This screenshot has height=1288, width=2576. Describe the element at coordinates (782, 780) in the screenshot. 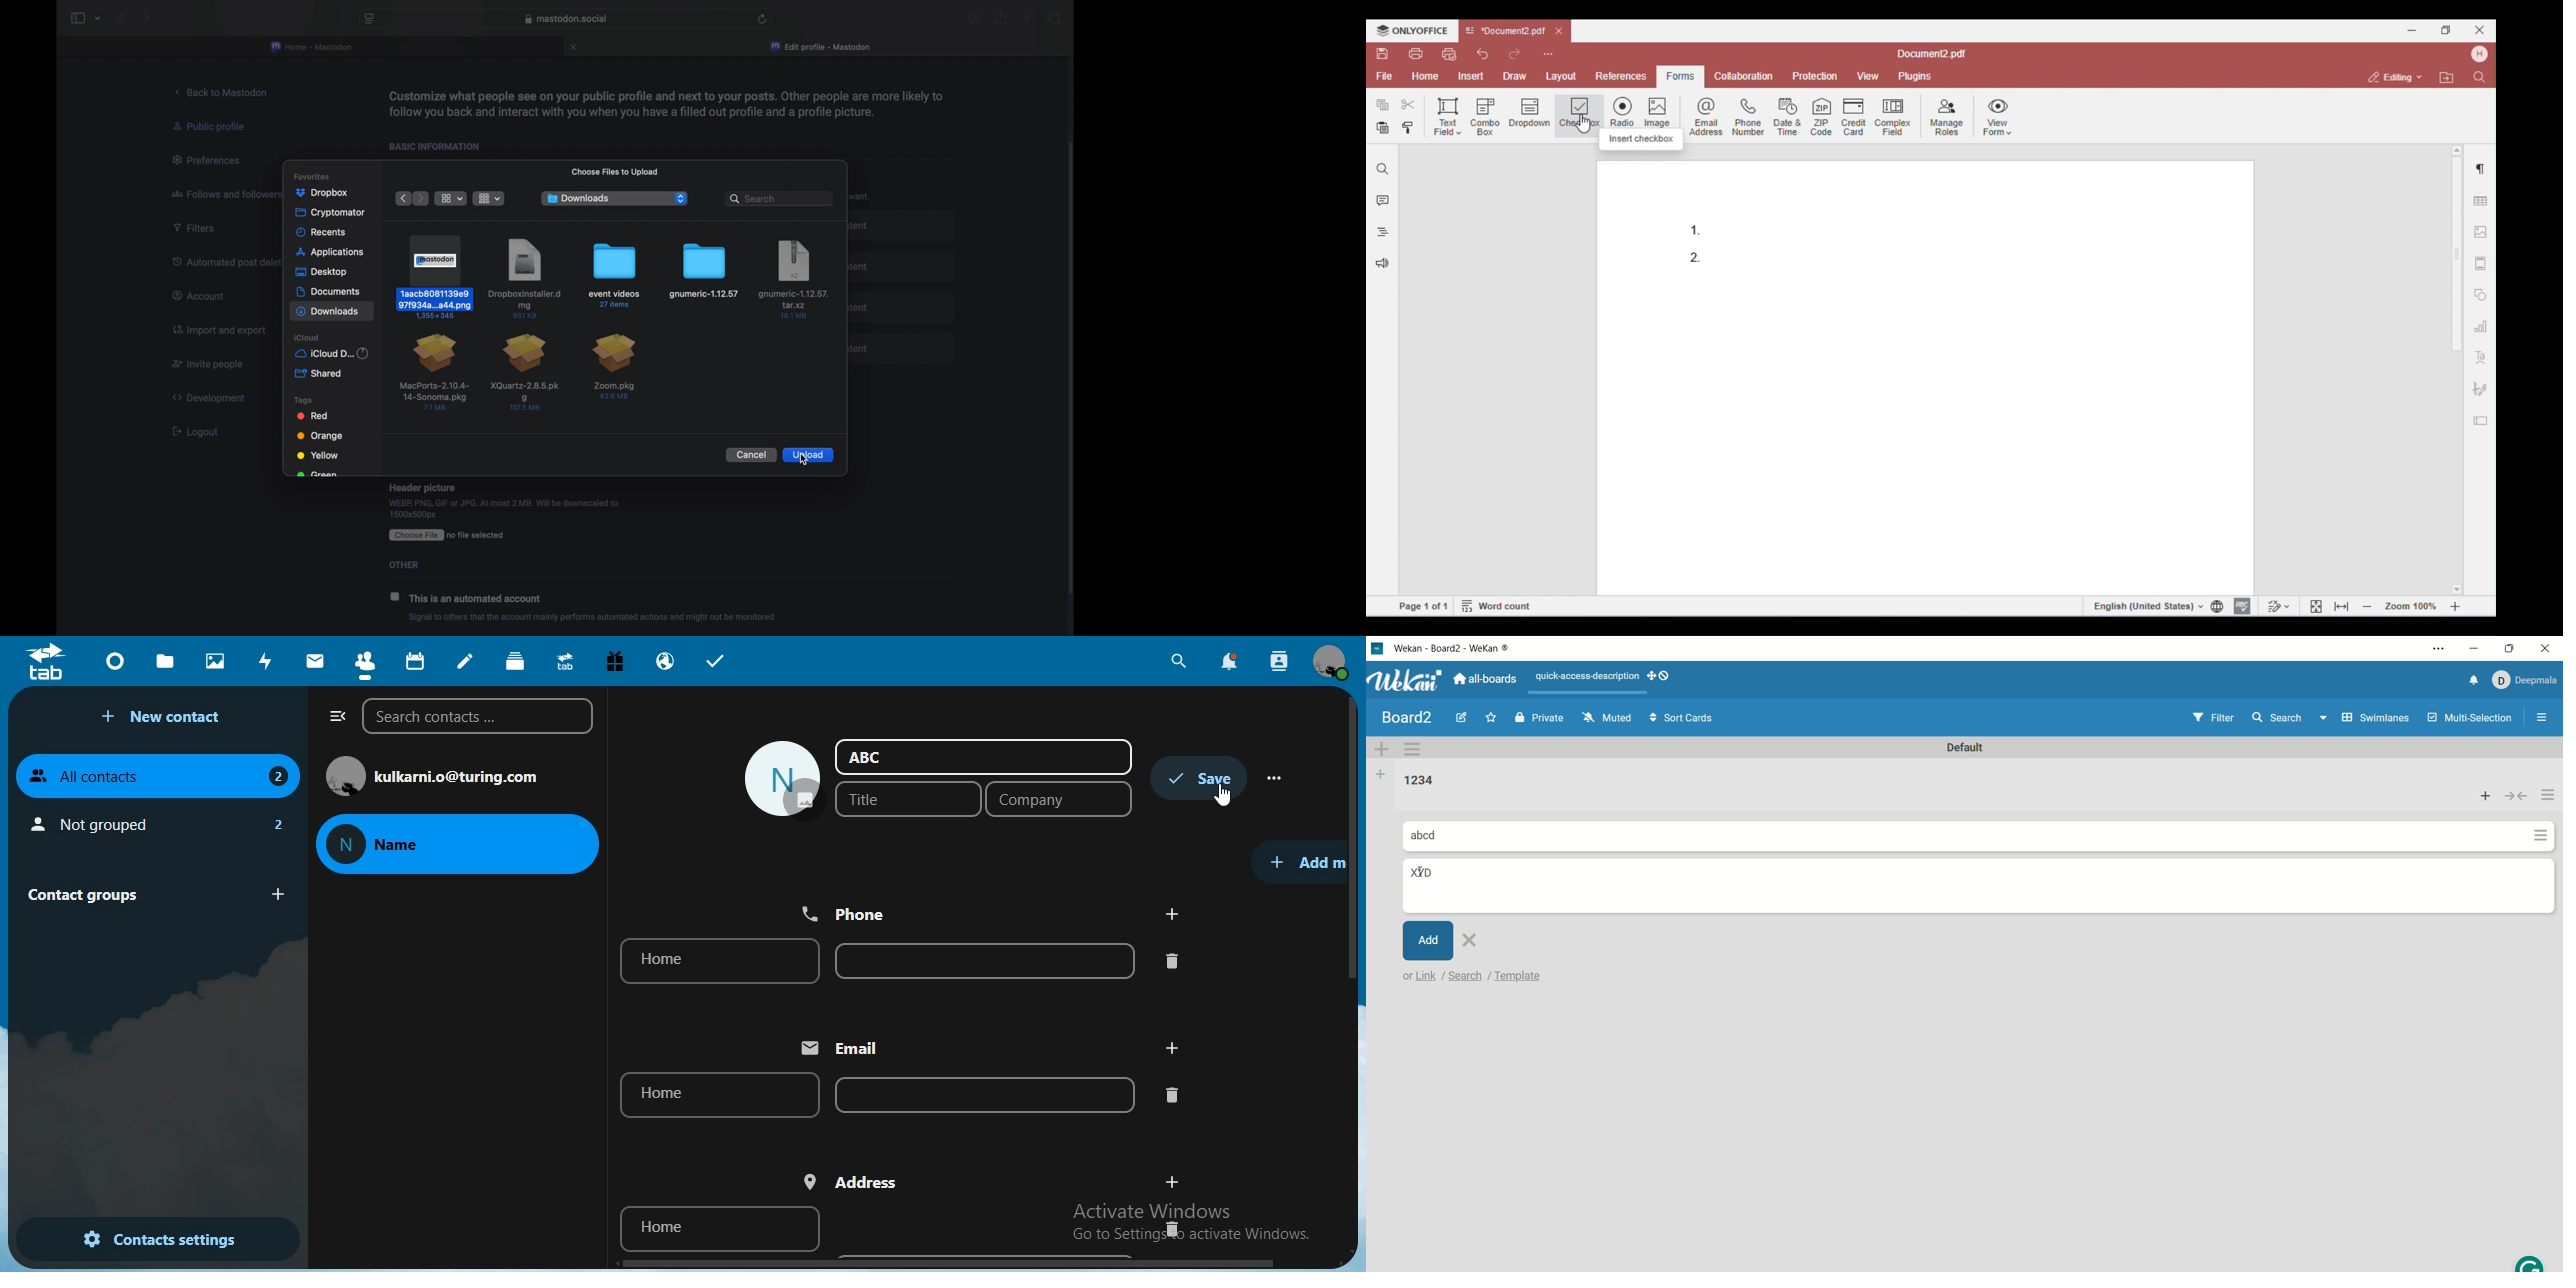

I see `image` at that location.